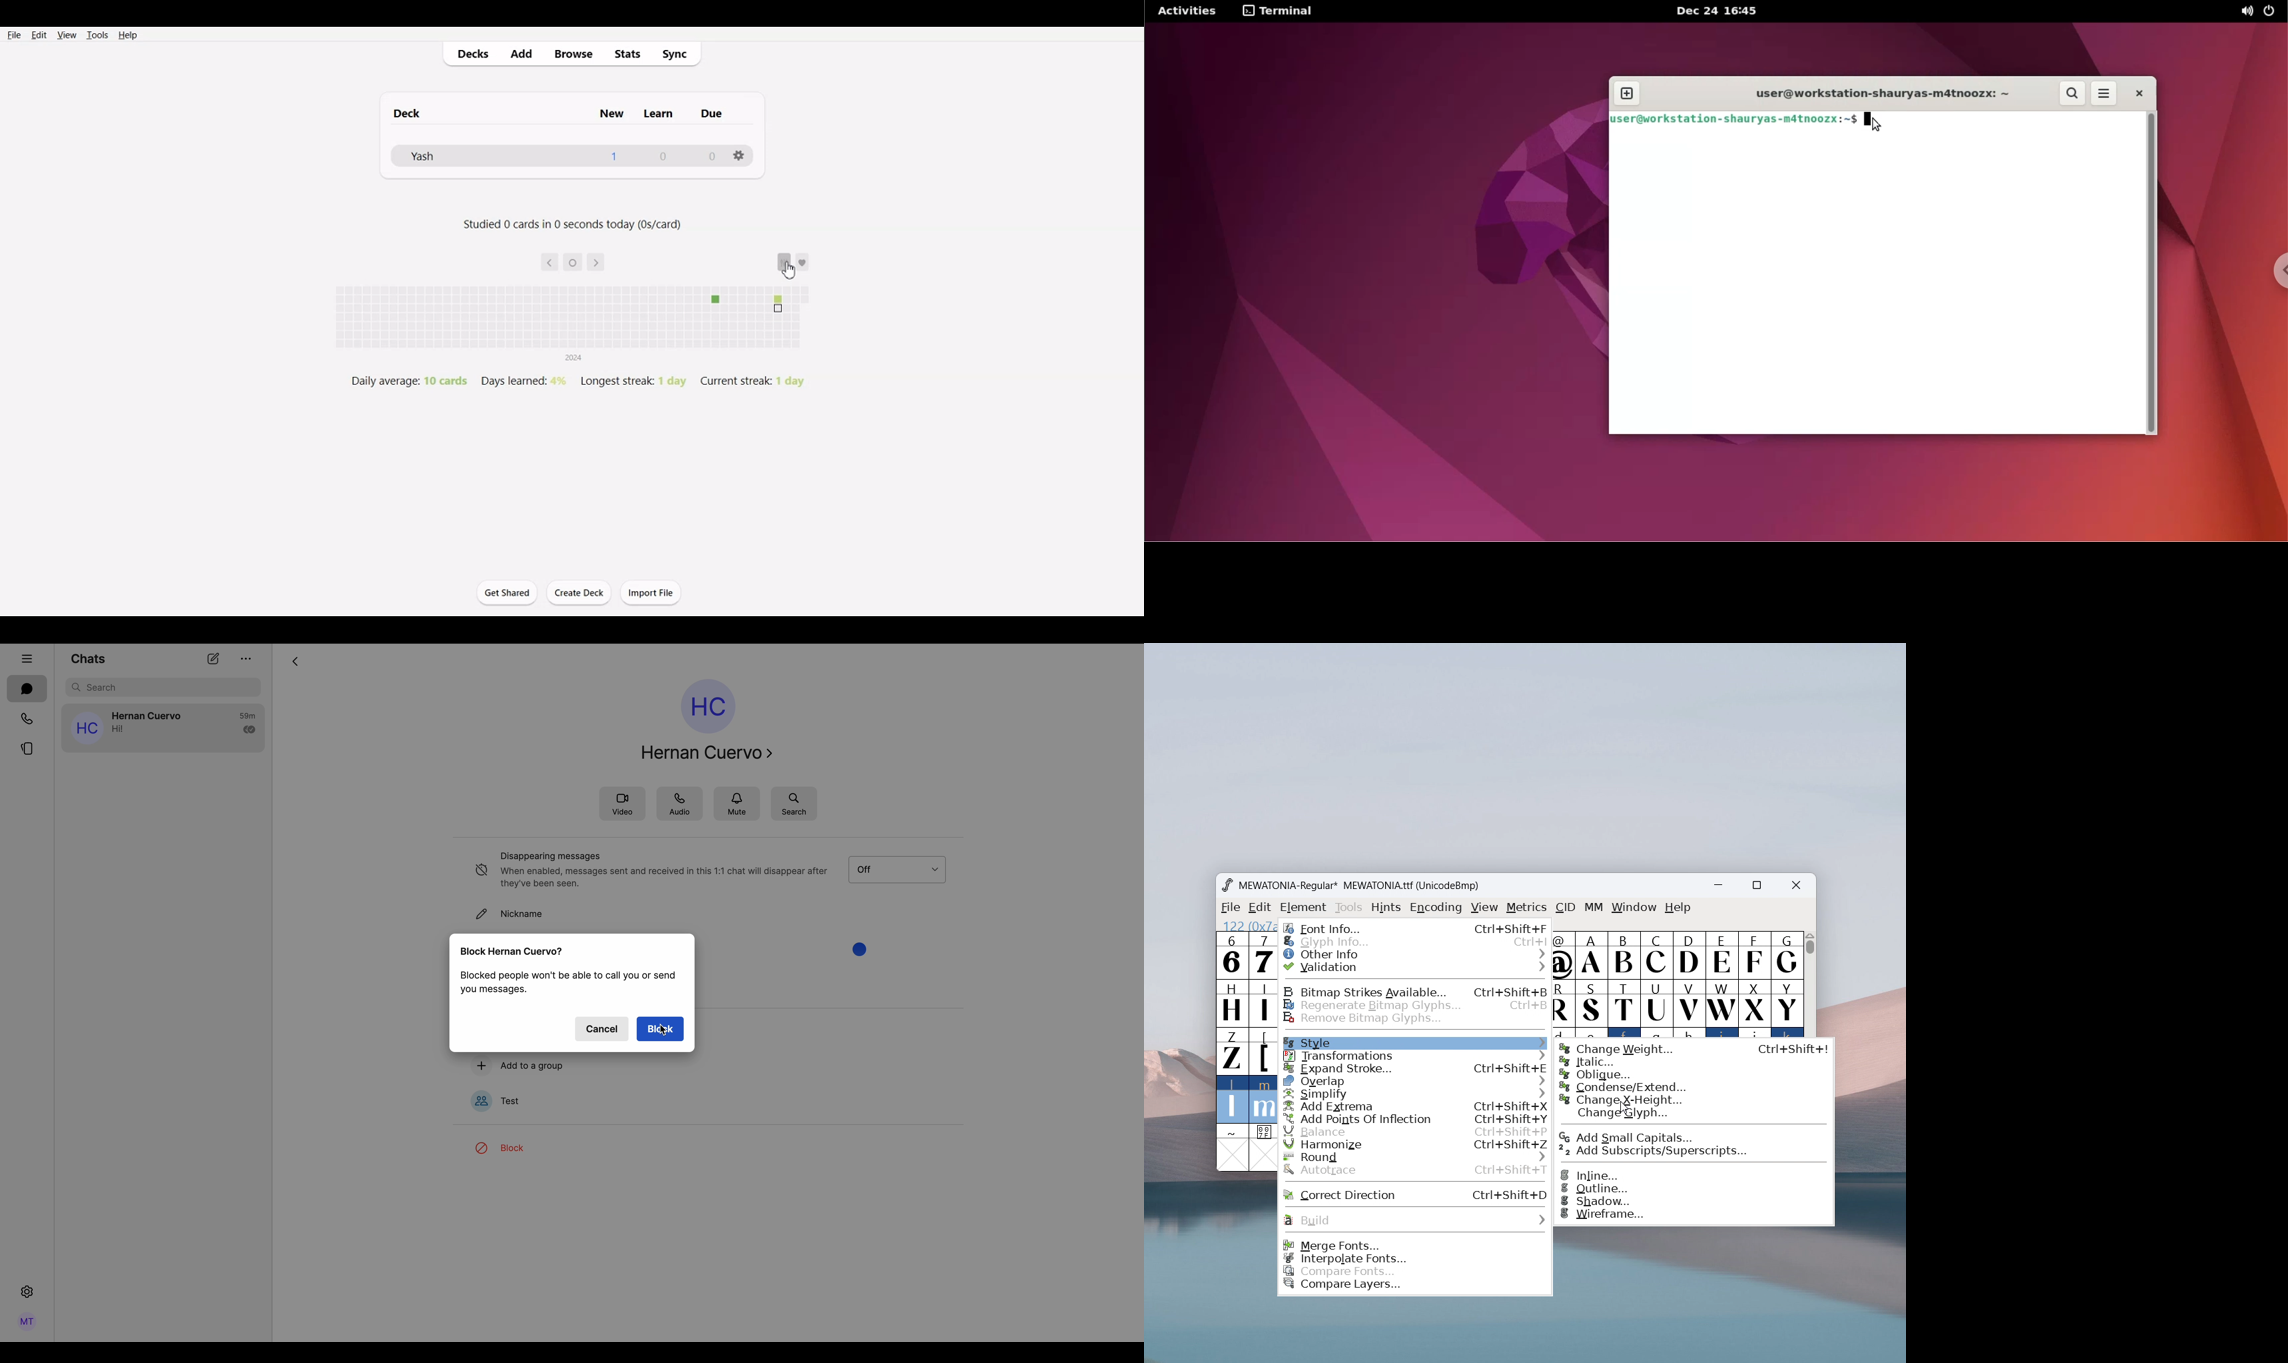 This screenshot has width=2296, height=1372. What do you see at coordinates (663, 105) in the screenshot?
I see `` at bounding box center [663, 105].